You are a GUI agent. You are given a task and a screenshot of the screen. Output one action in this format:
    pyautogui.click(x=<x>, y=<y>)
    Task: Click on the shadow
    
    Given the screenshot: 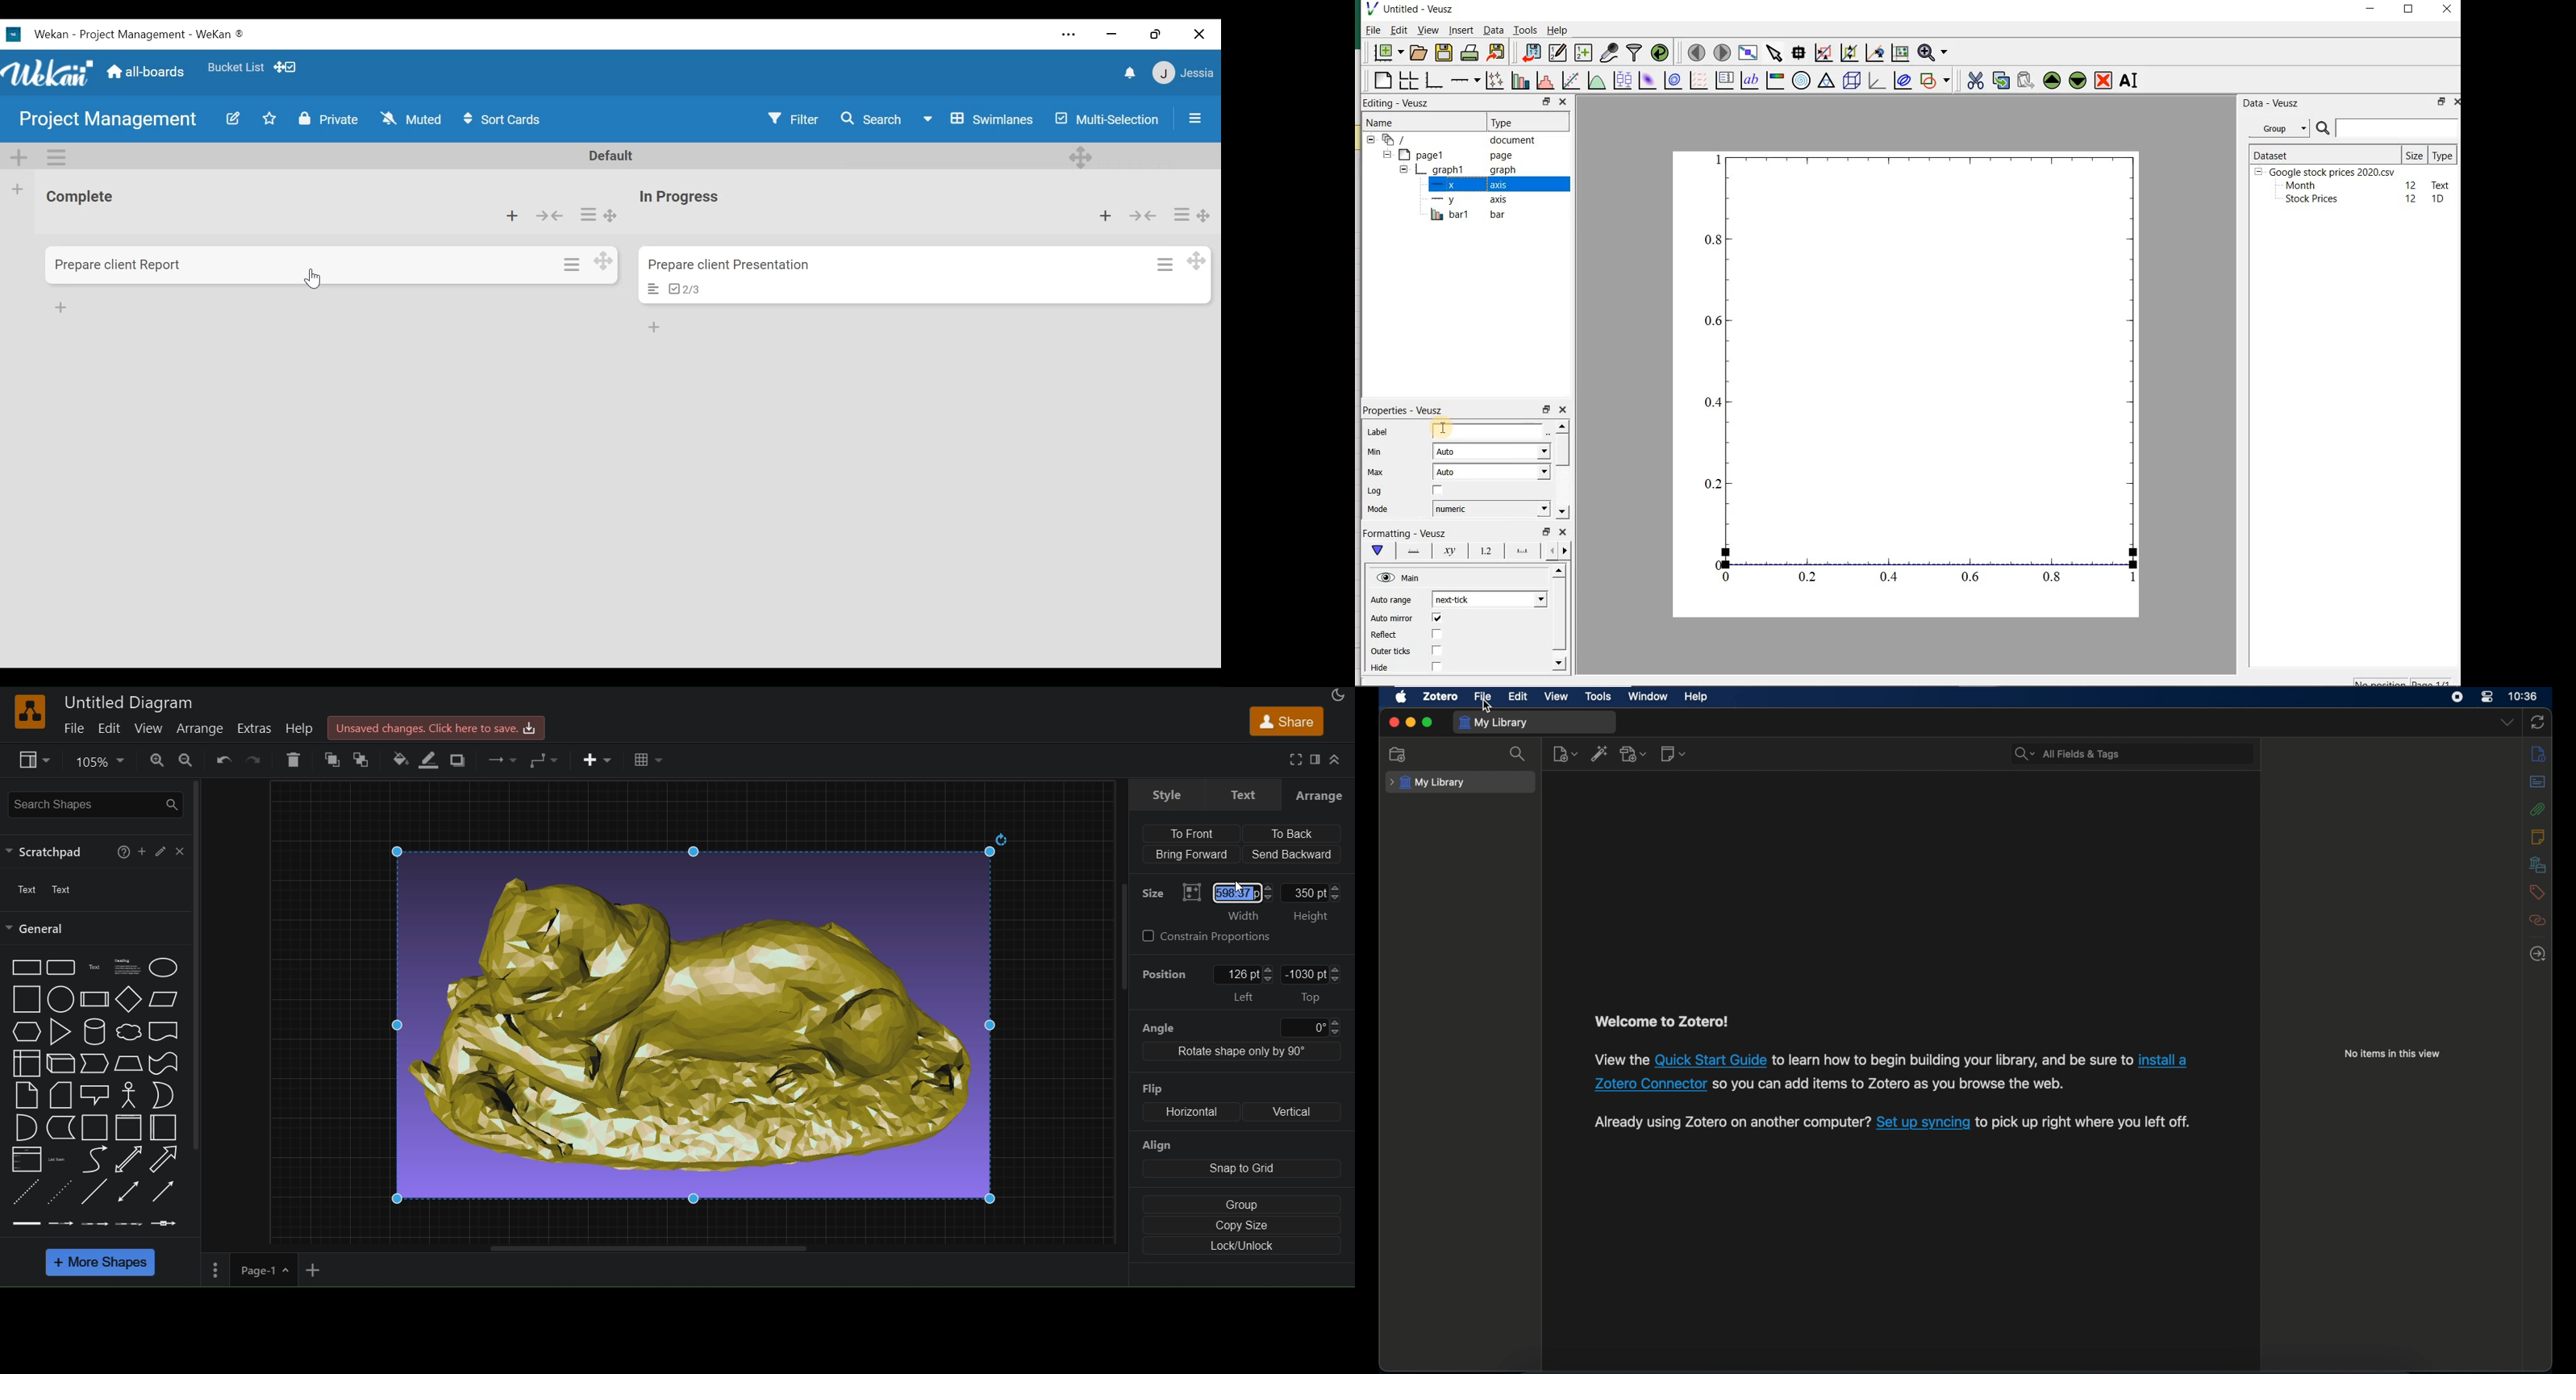 What is the action you would take?
    pyautogui.click(x=463, y=760)
    